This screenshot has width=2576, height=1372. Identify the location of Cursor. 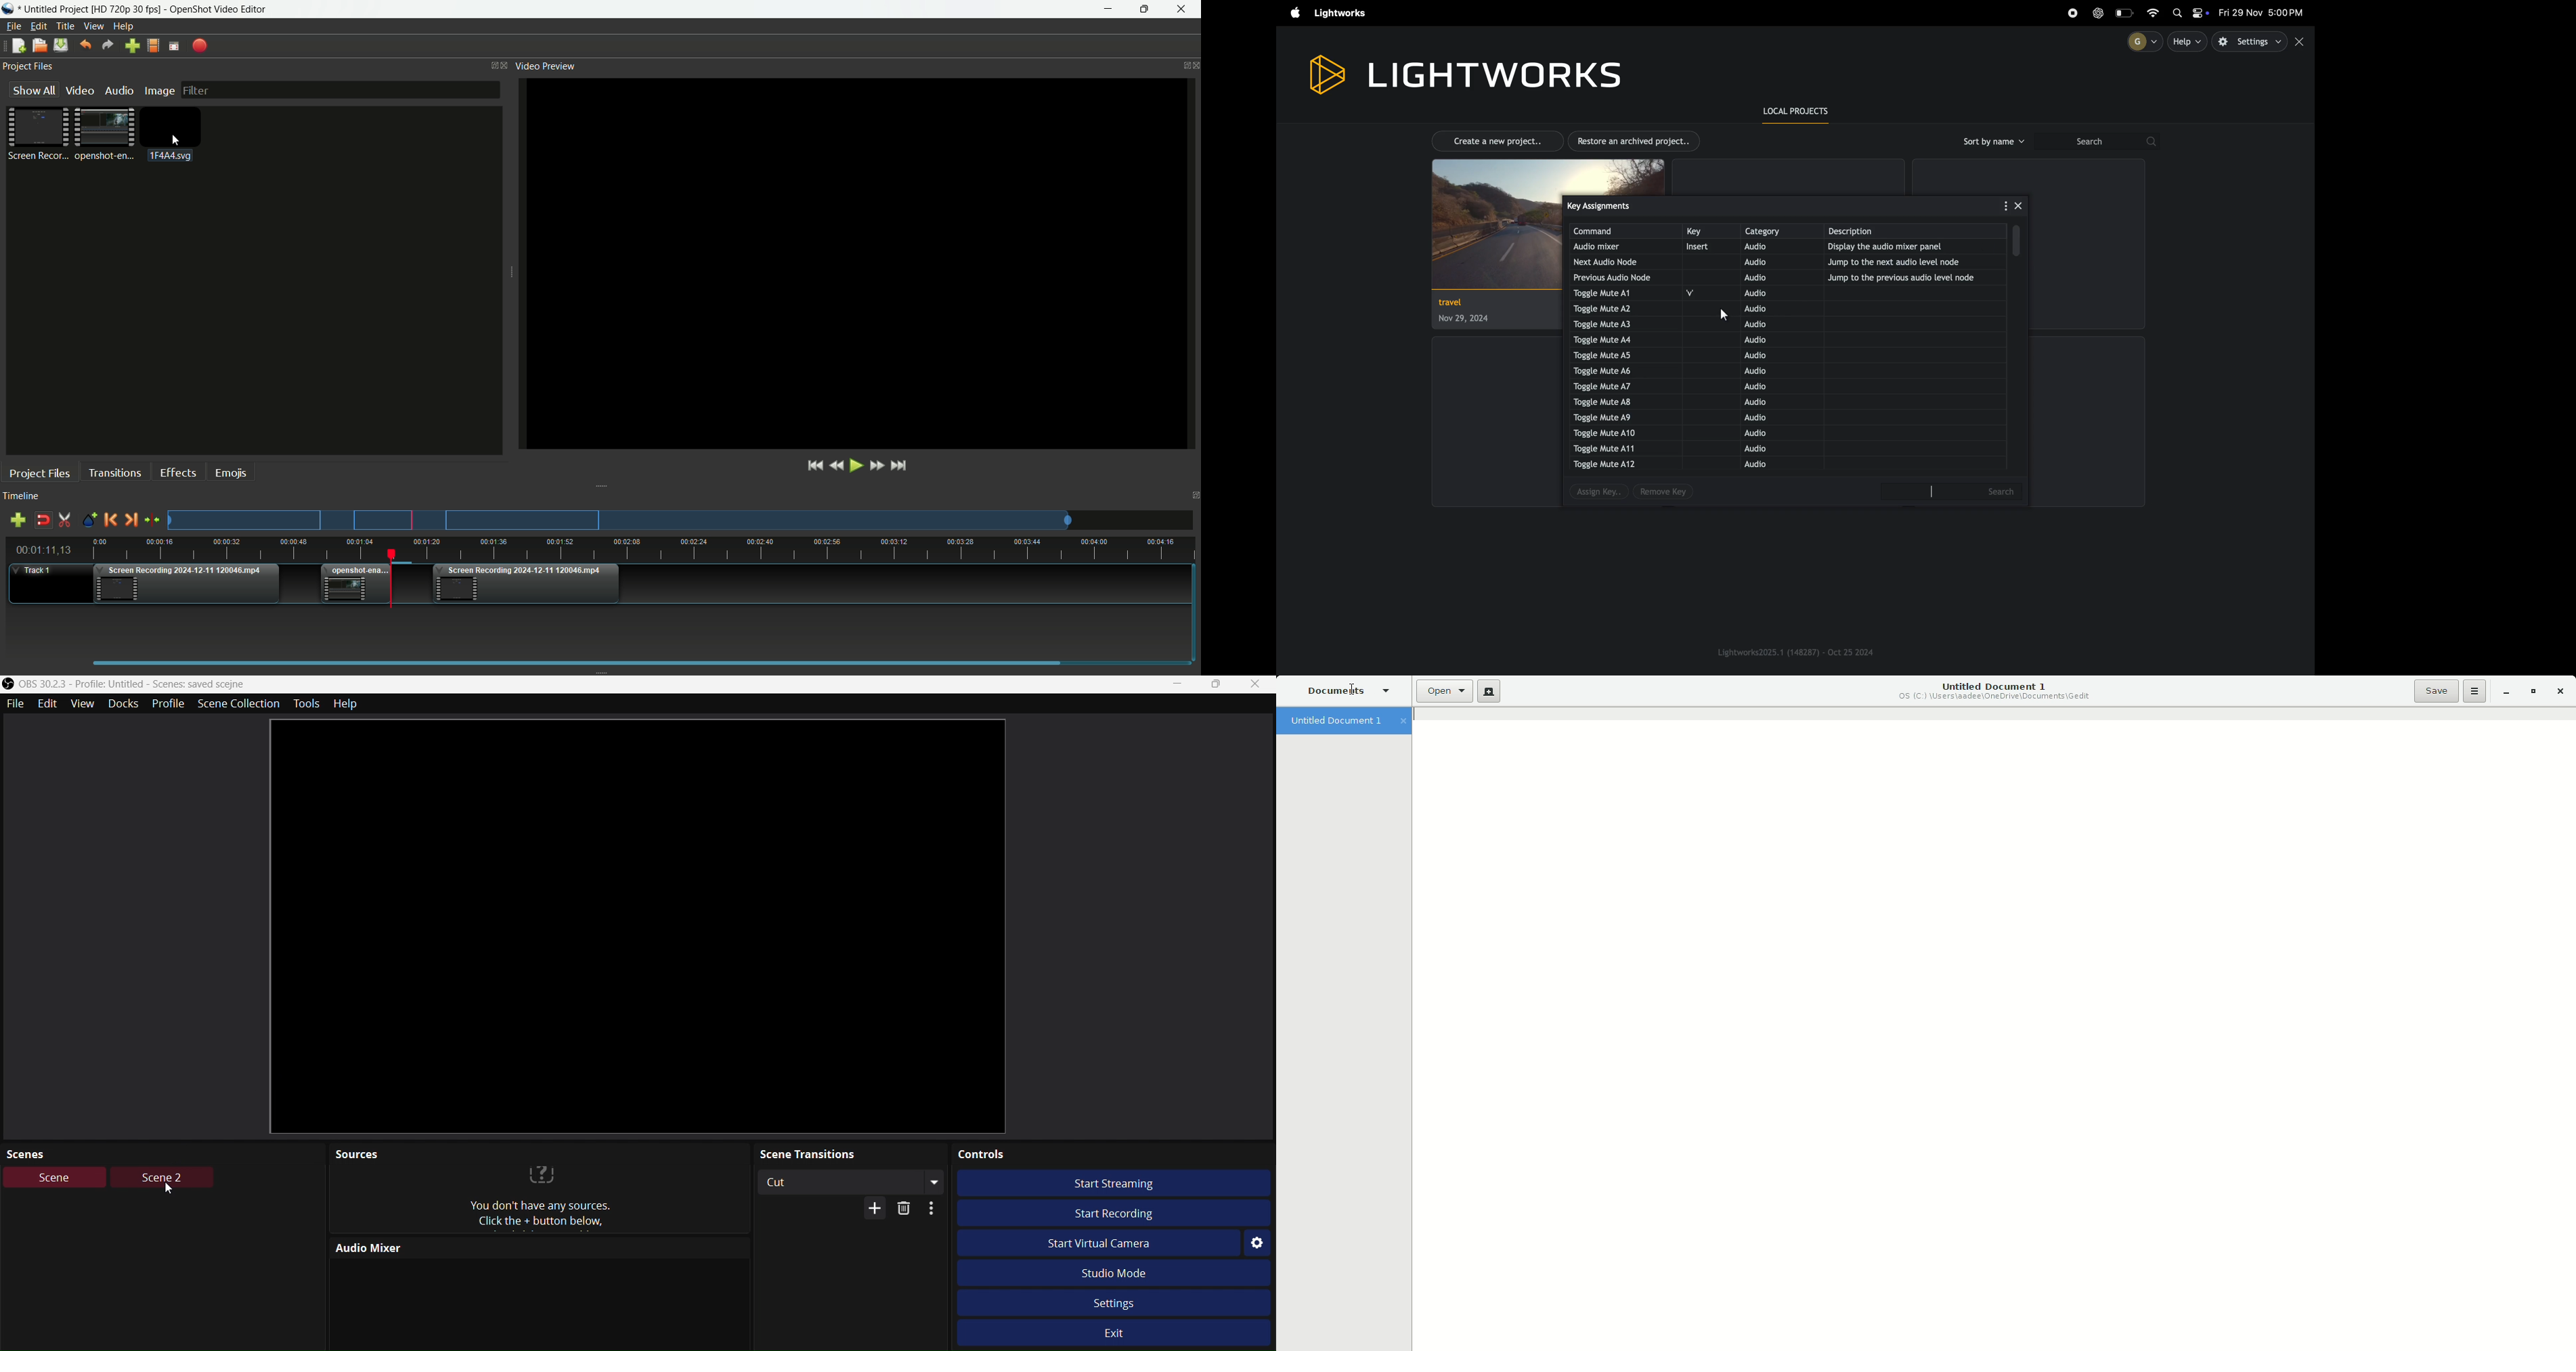
(168, 1189).